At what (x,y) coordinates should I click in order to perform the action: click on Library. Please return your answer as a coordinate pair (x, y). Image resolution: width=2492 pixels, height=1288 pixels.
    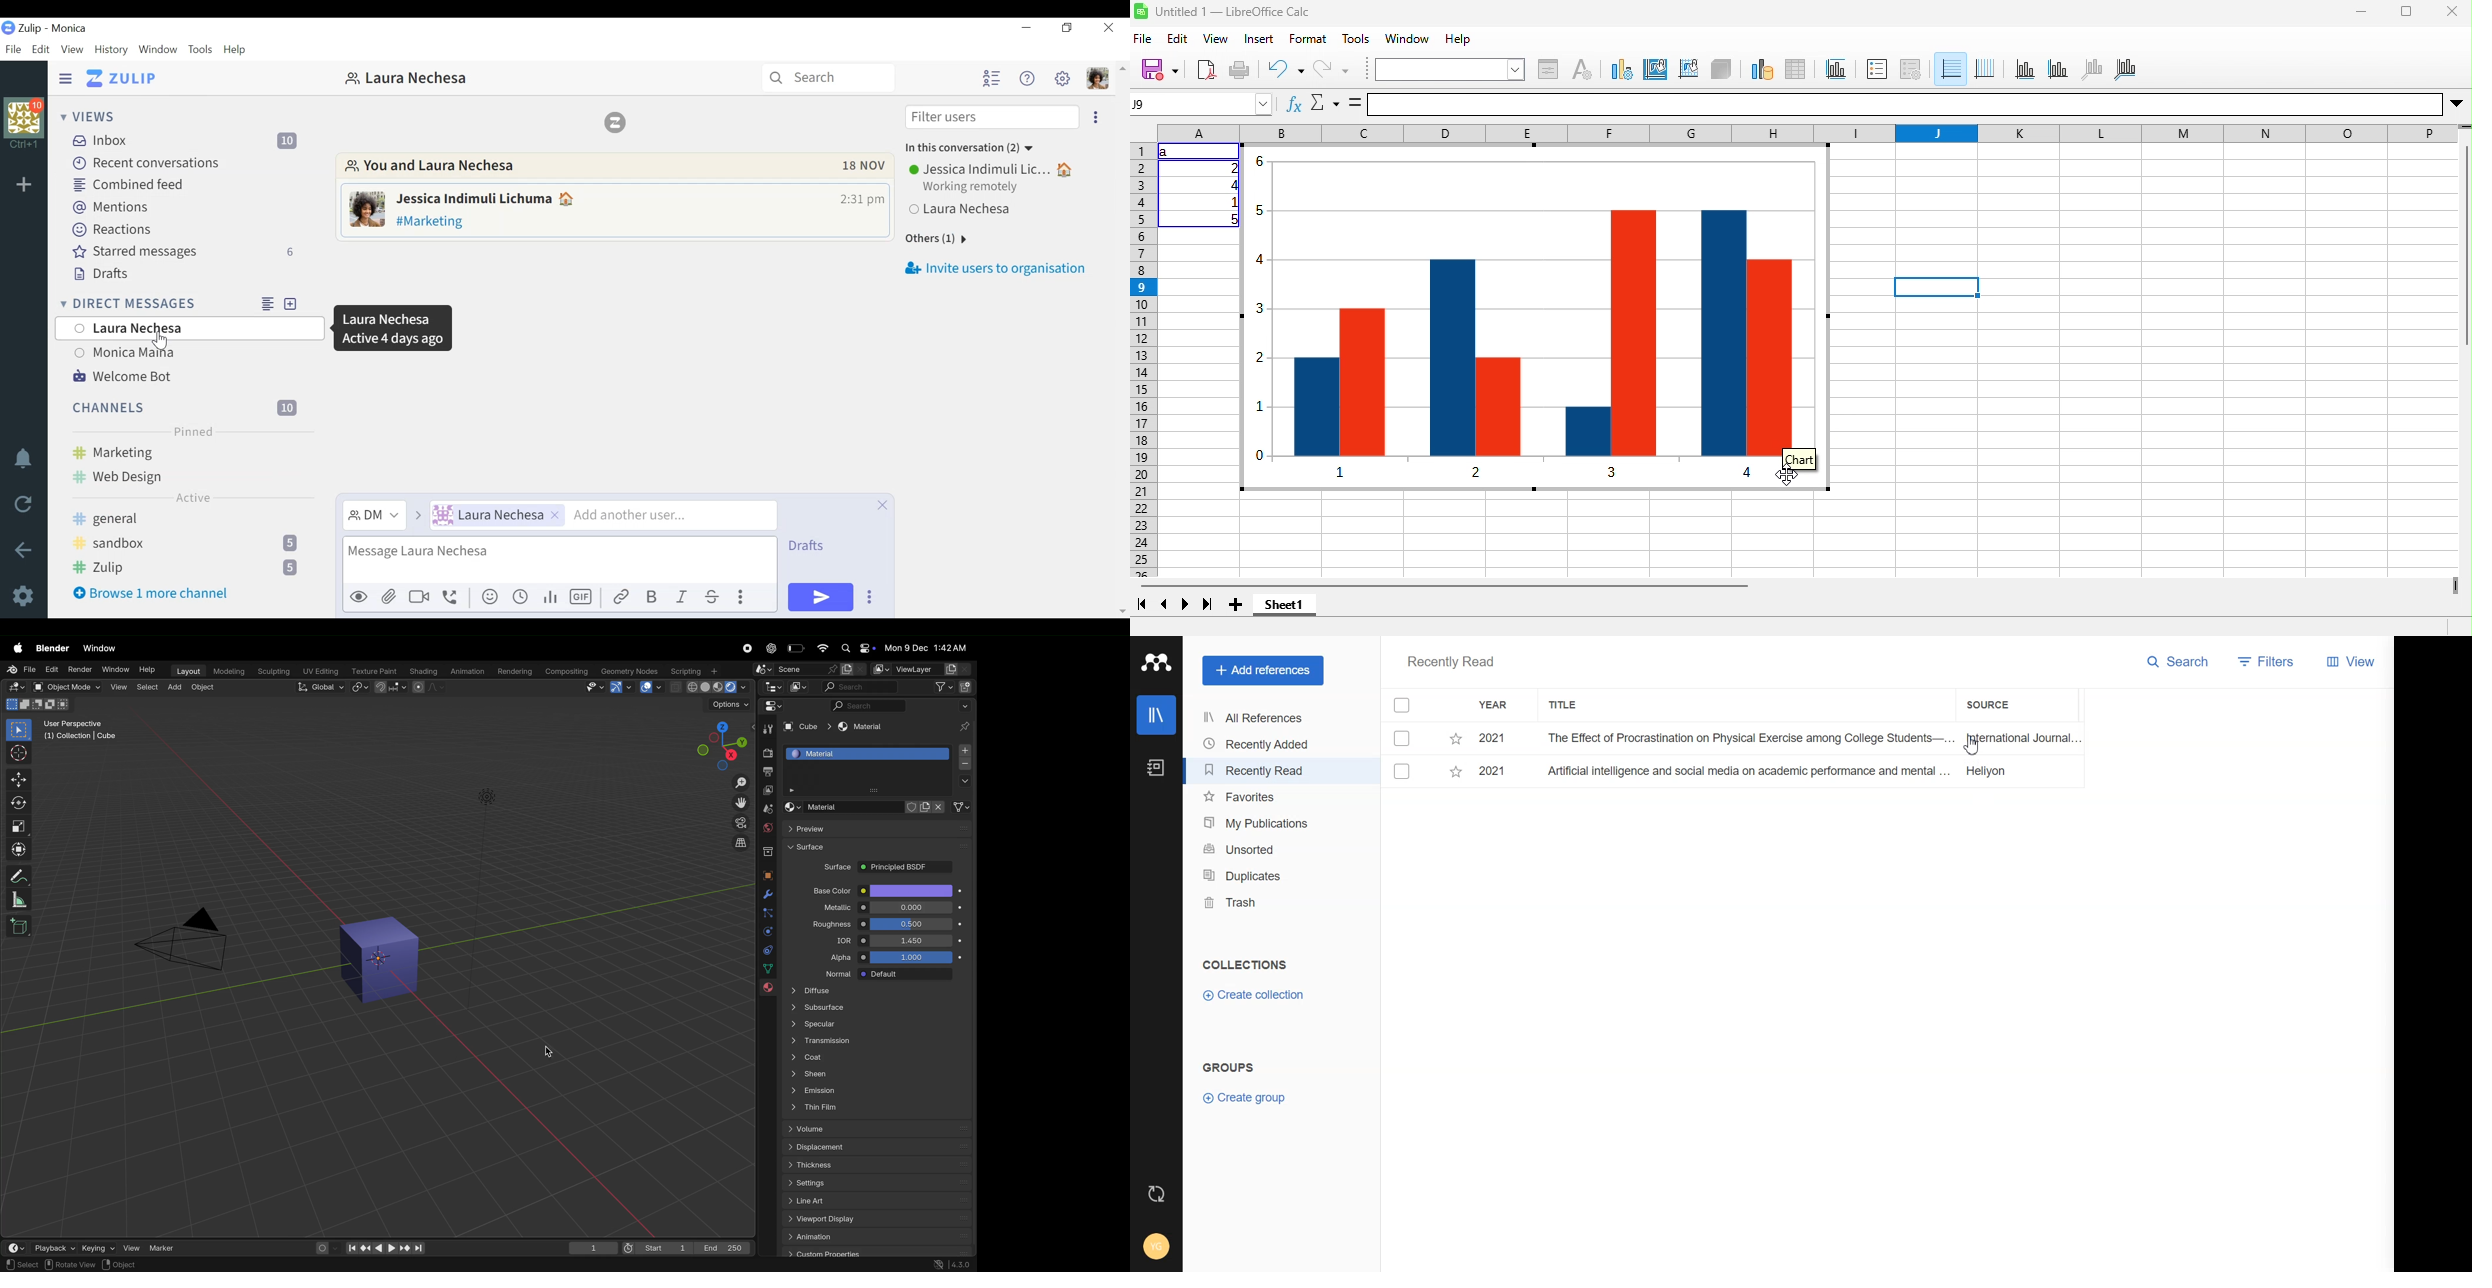
    Looking at the image, I should click on (1157, 715).